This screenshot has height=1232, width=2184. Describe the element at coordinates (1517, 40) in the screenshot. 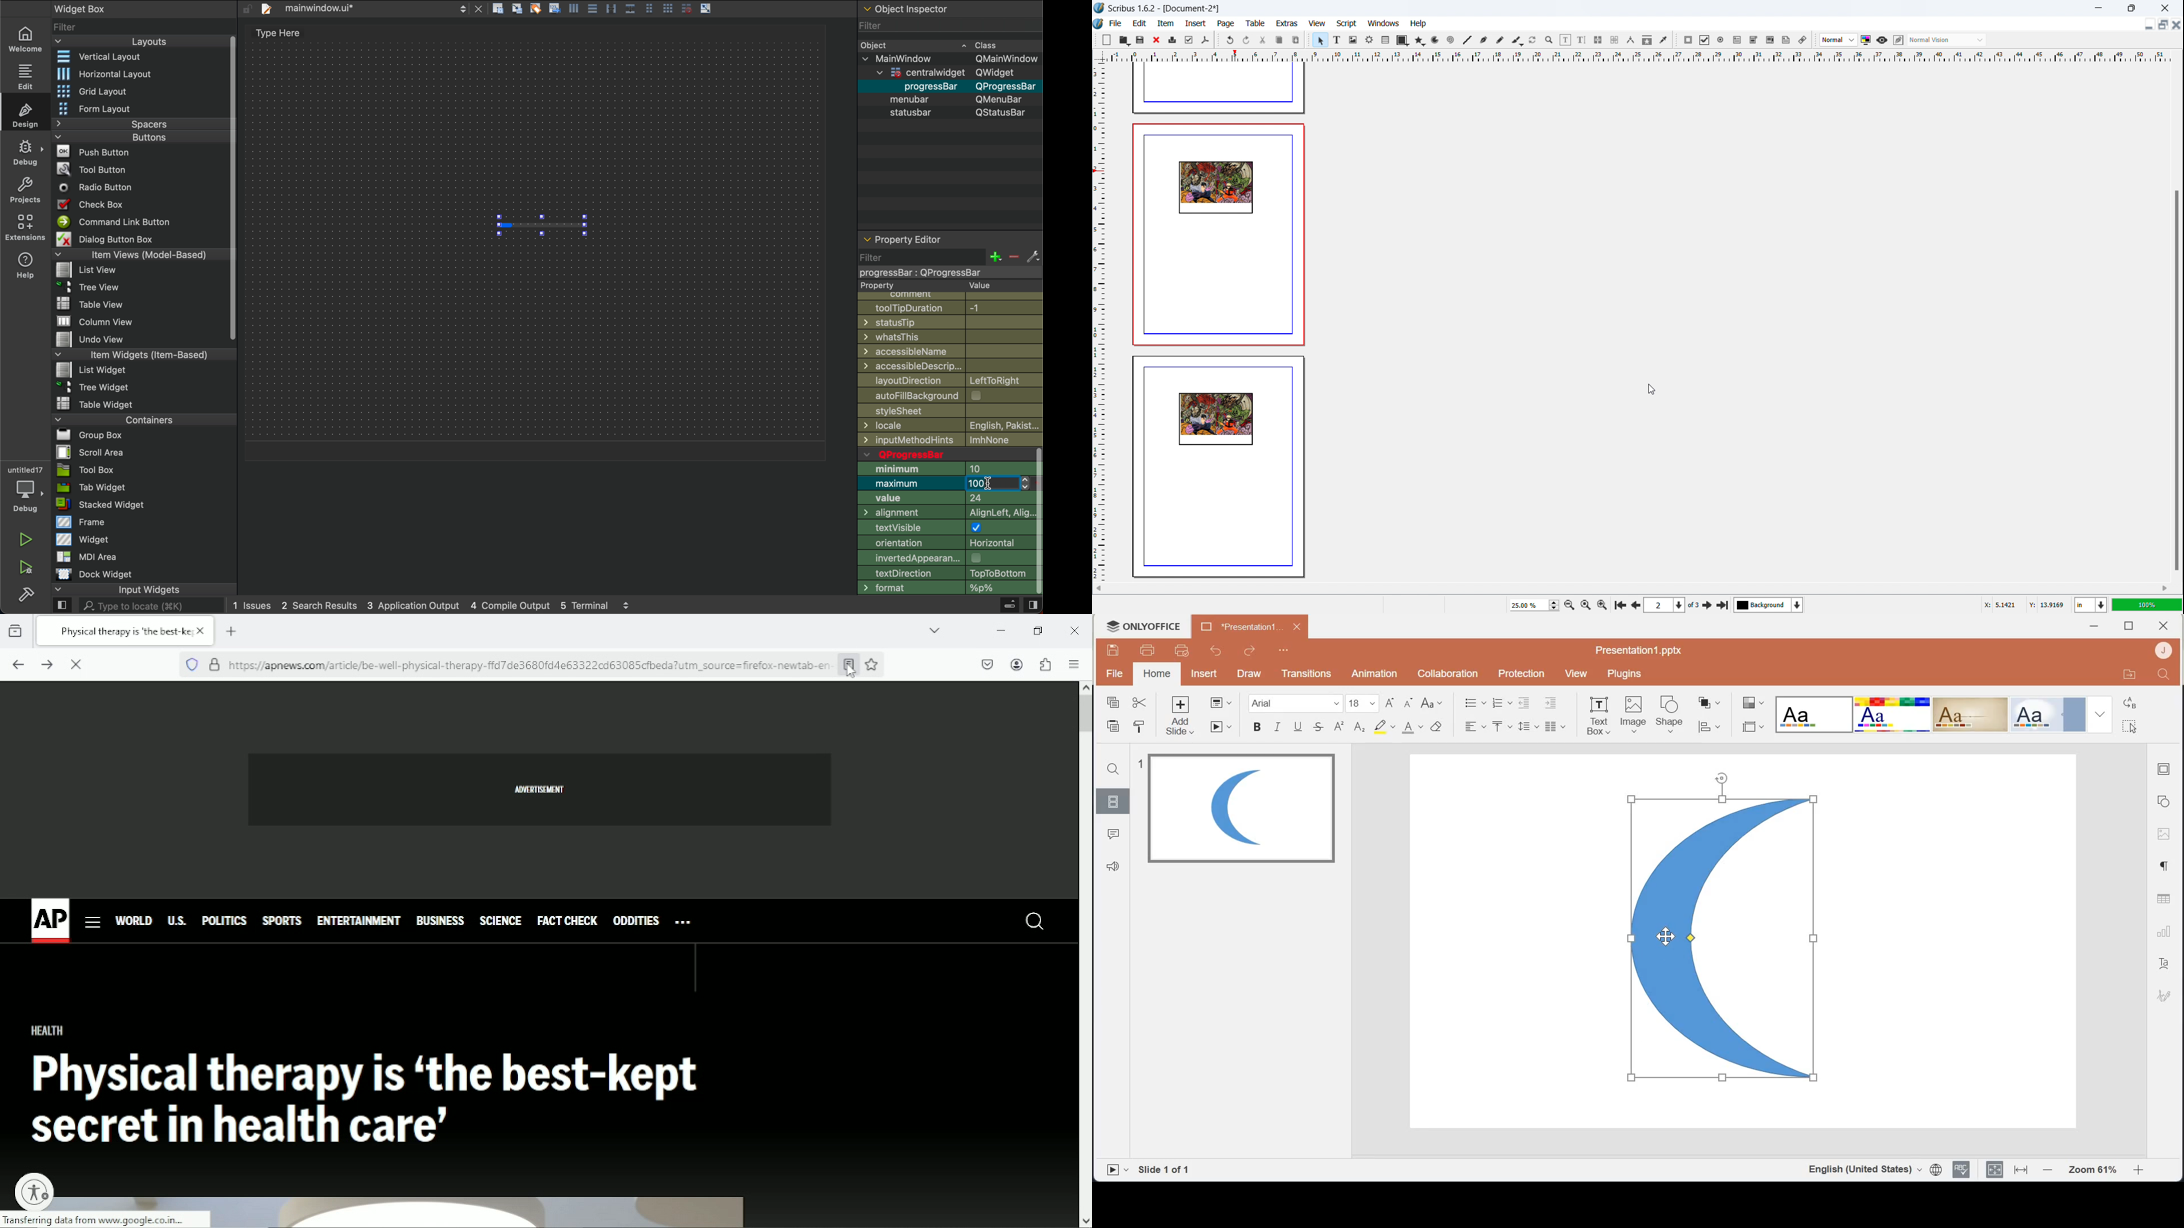

I see `caligraphic line` at that location.